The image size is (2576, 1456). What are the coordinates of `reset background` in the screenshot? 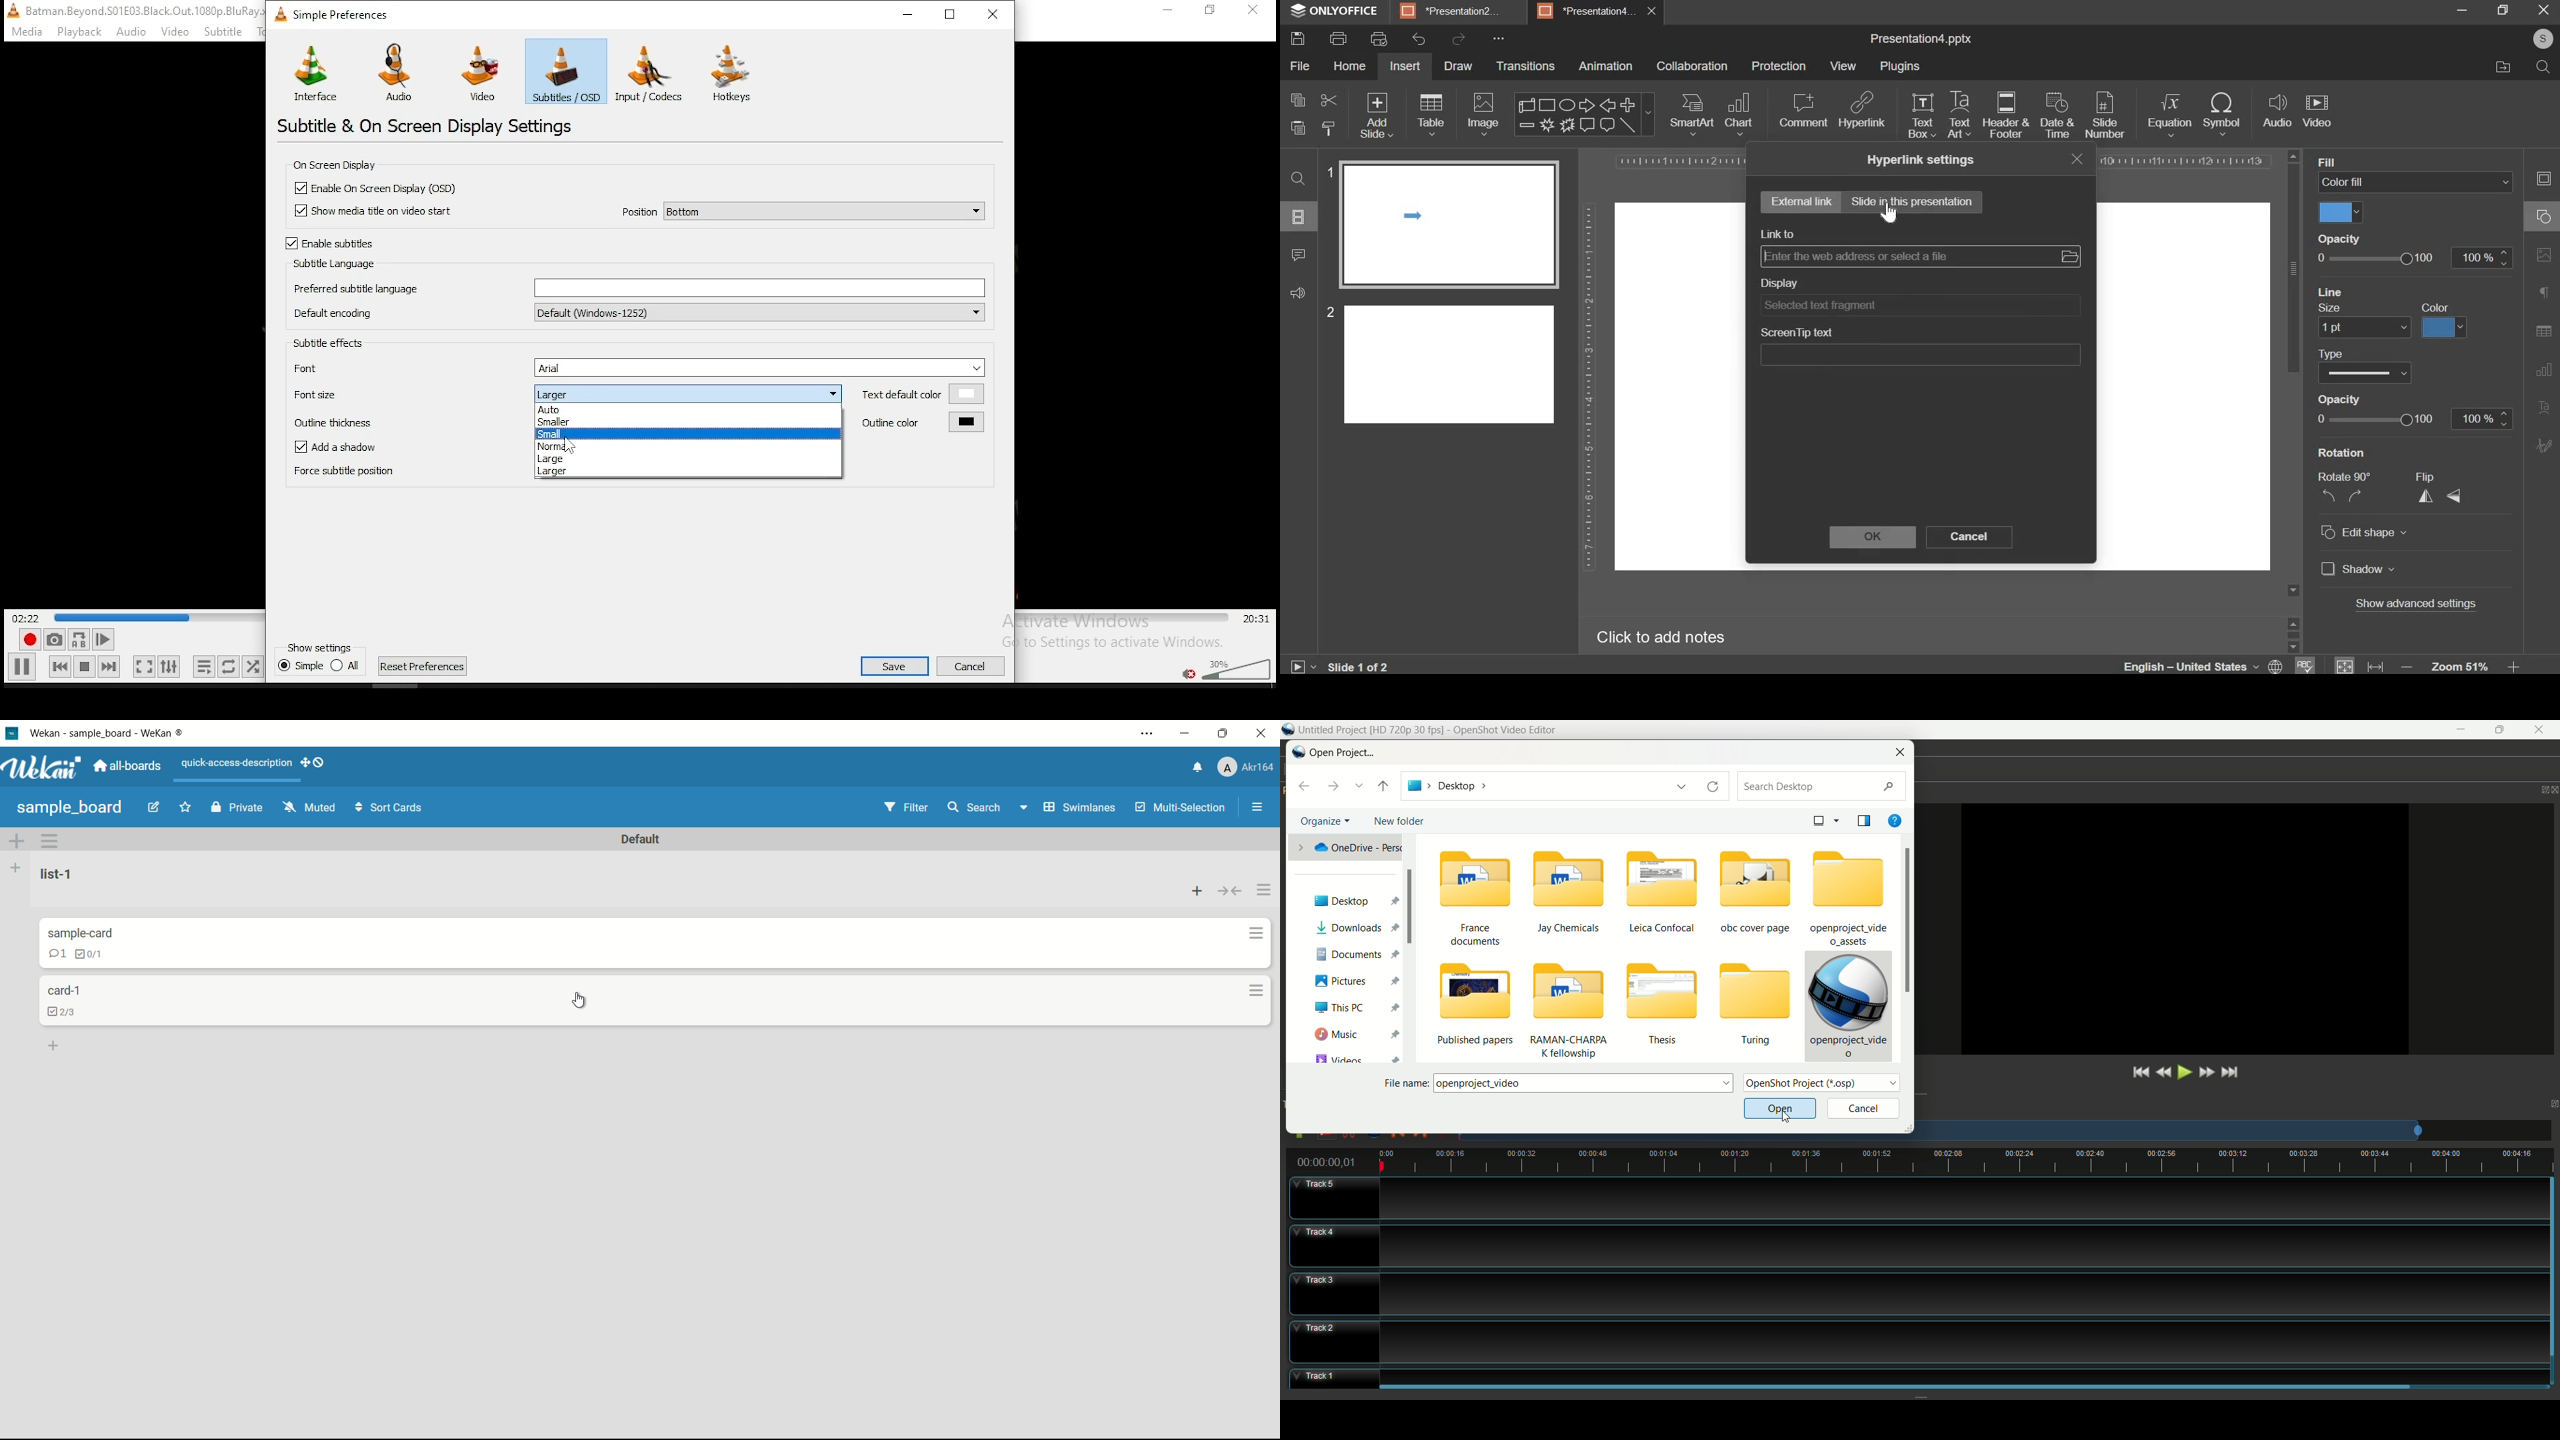 It's located at (2346, 309).